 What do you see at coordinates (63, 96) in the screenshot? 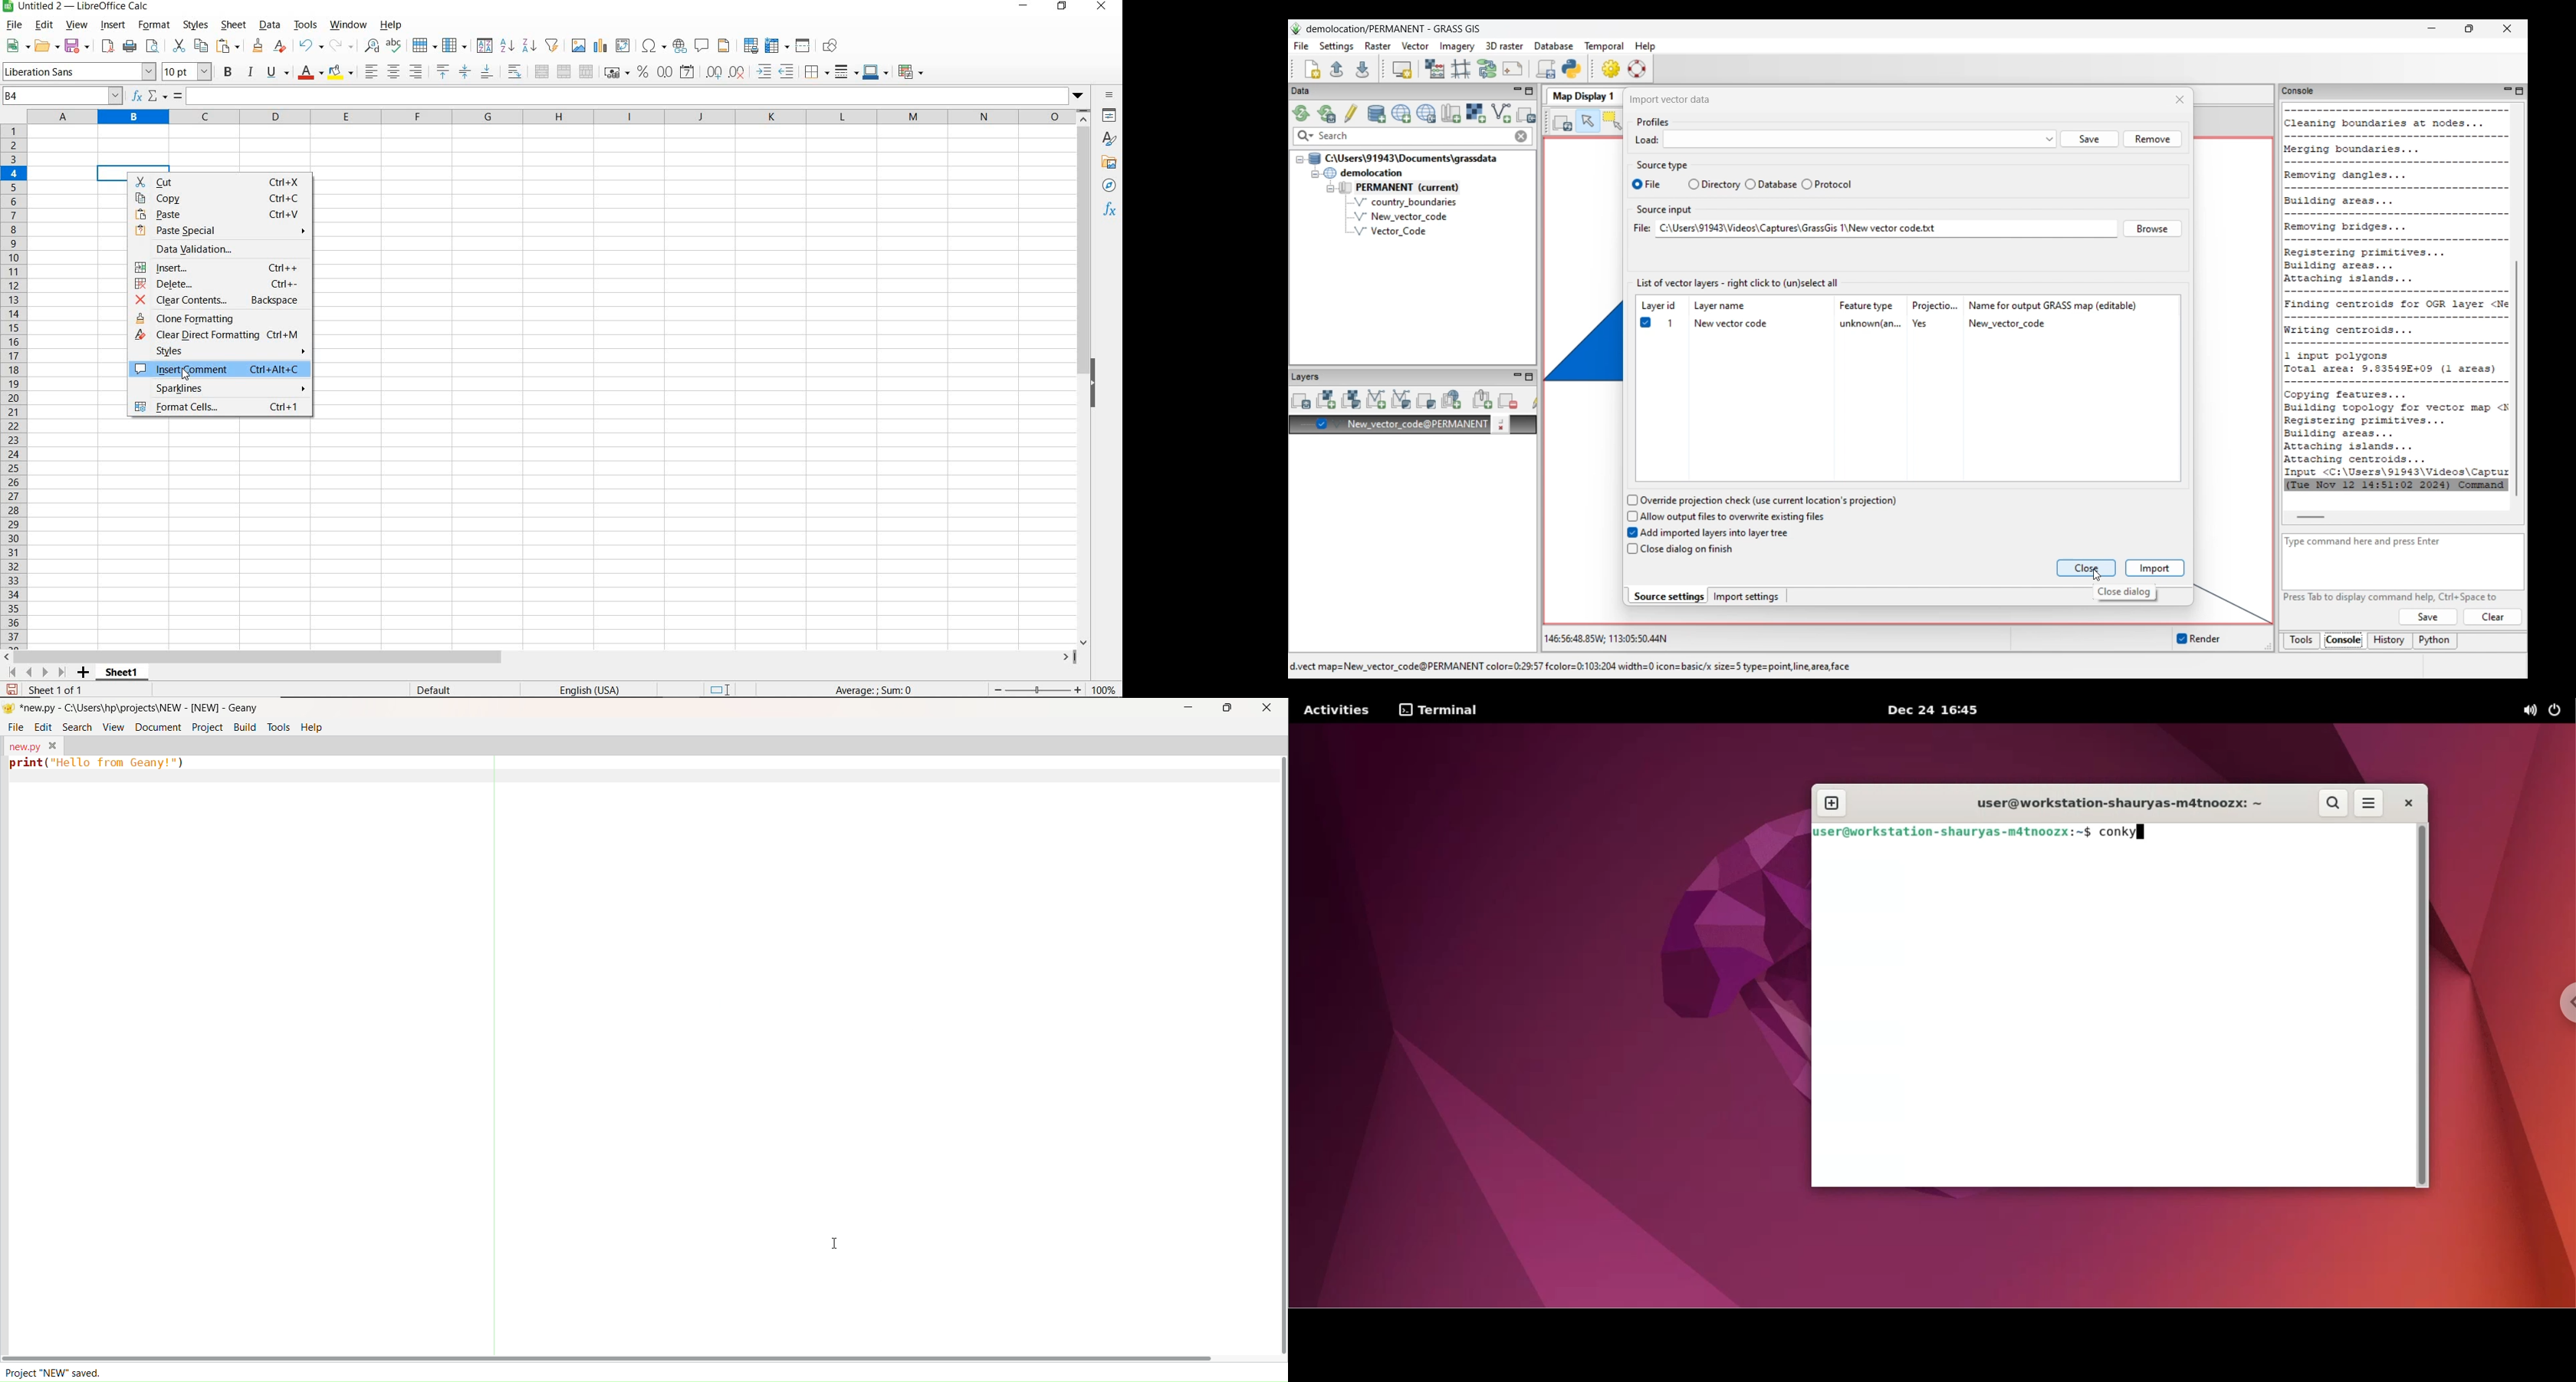
I see `name box` at bounding box center [63, 96].